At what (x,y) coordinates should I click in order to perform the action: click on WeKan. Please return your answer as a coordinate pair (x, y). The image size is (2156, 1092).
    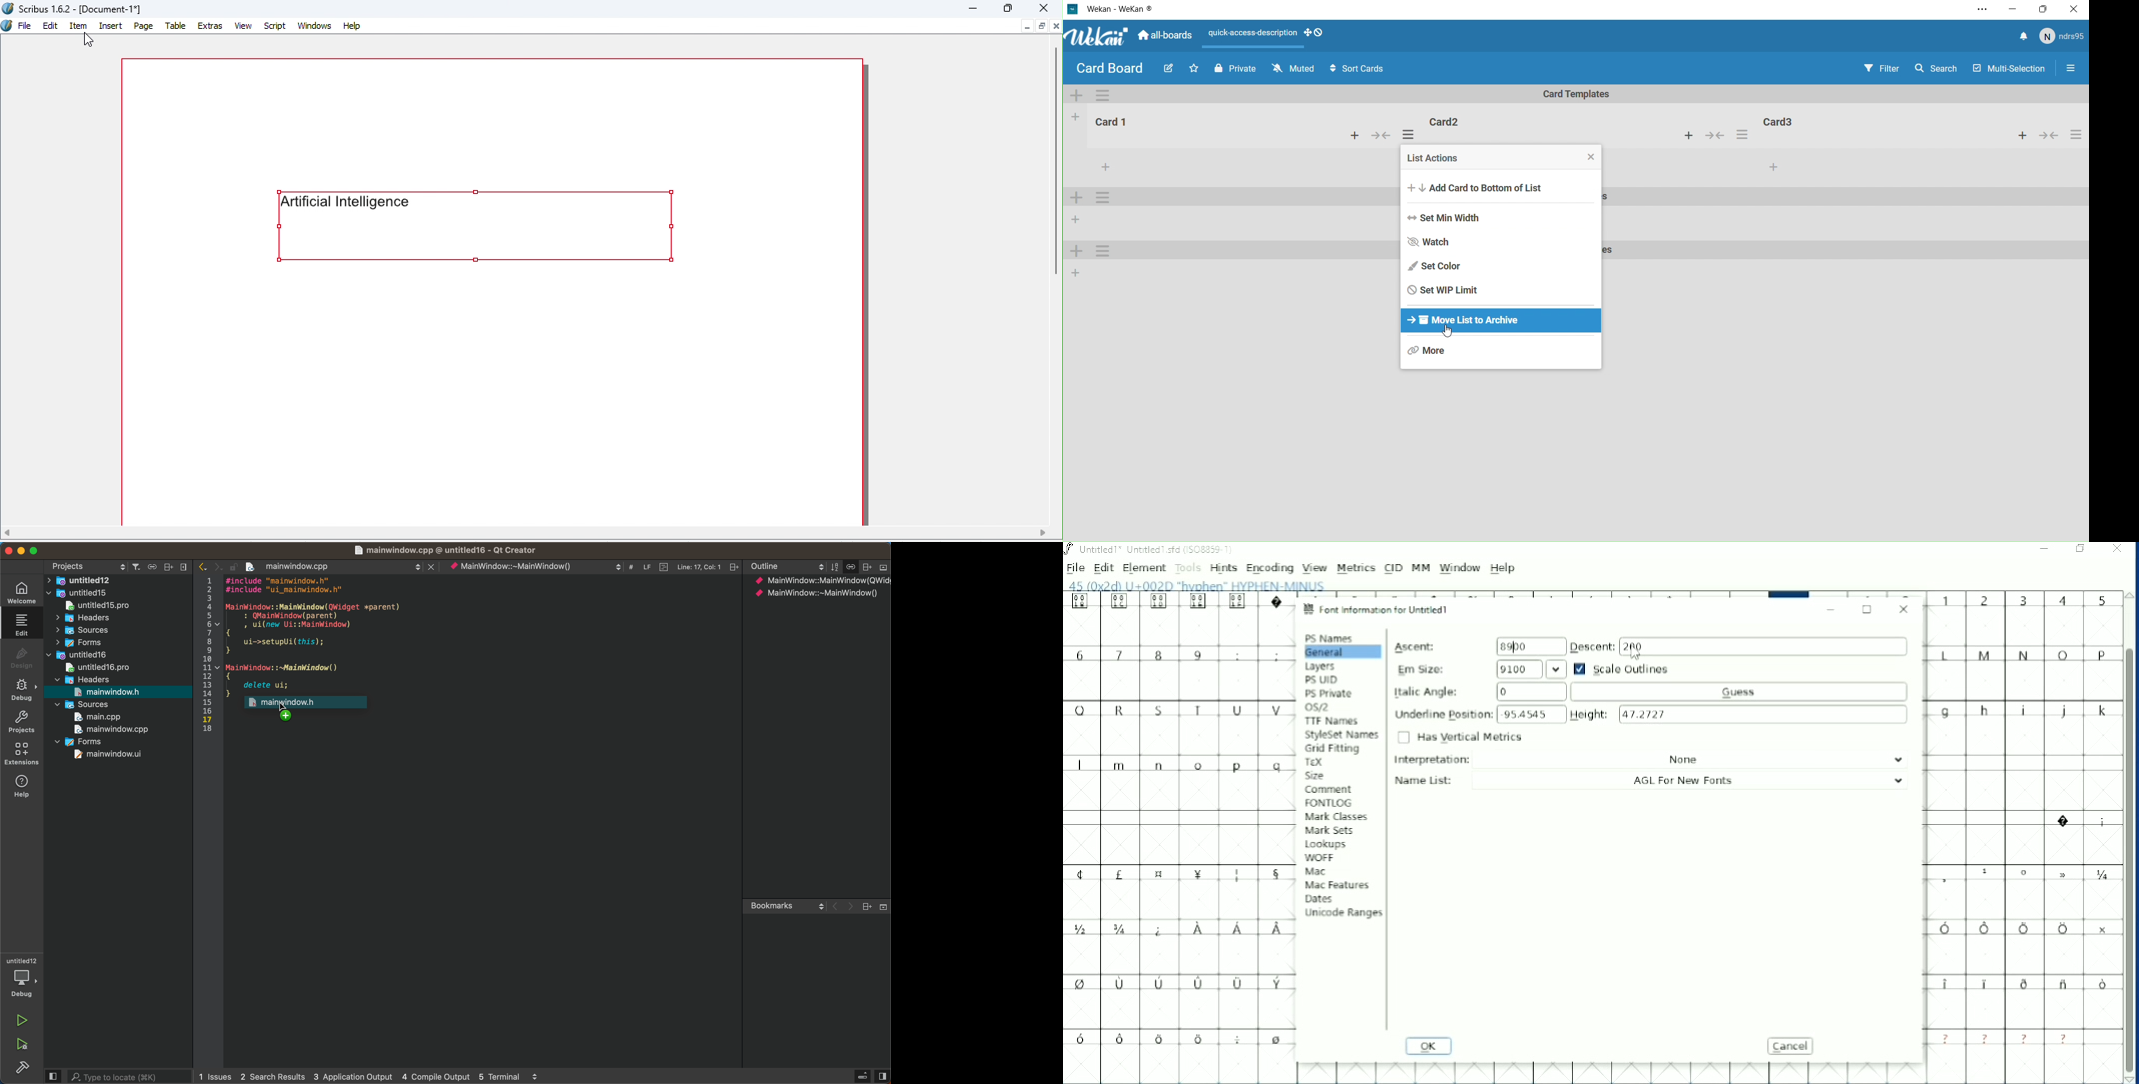
    Looking at the image, I should click on (1096, 37).